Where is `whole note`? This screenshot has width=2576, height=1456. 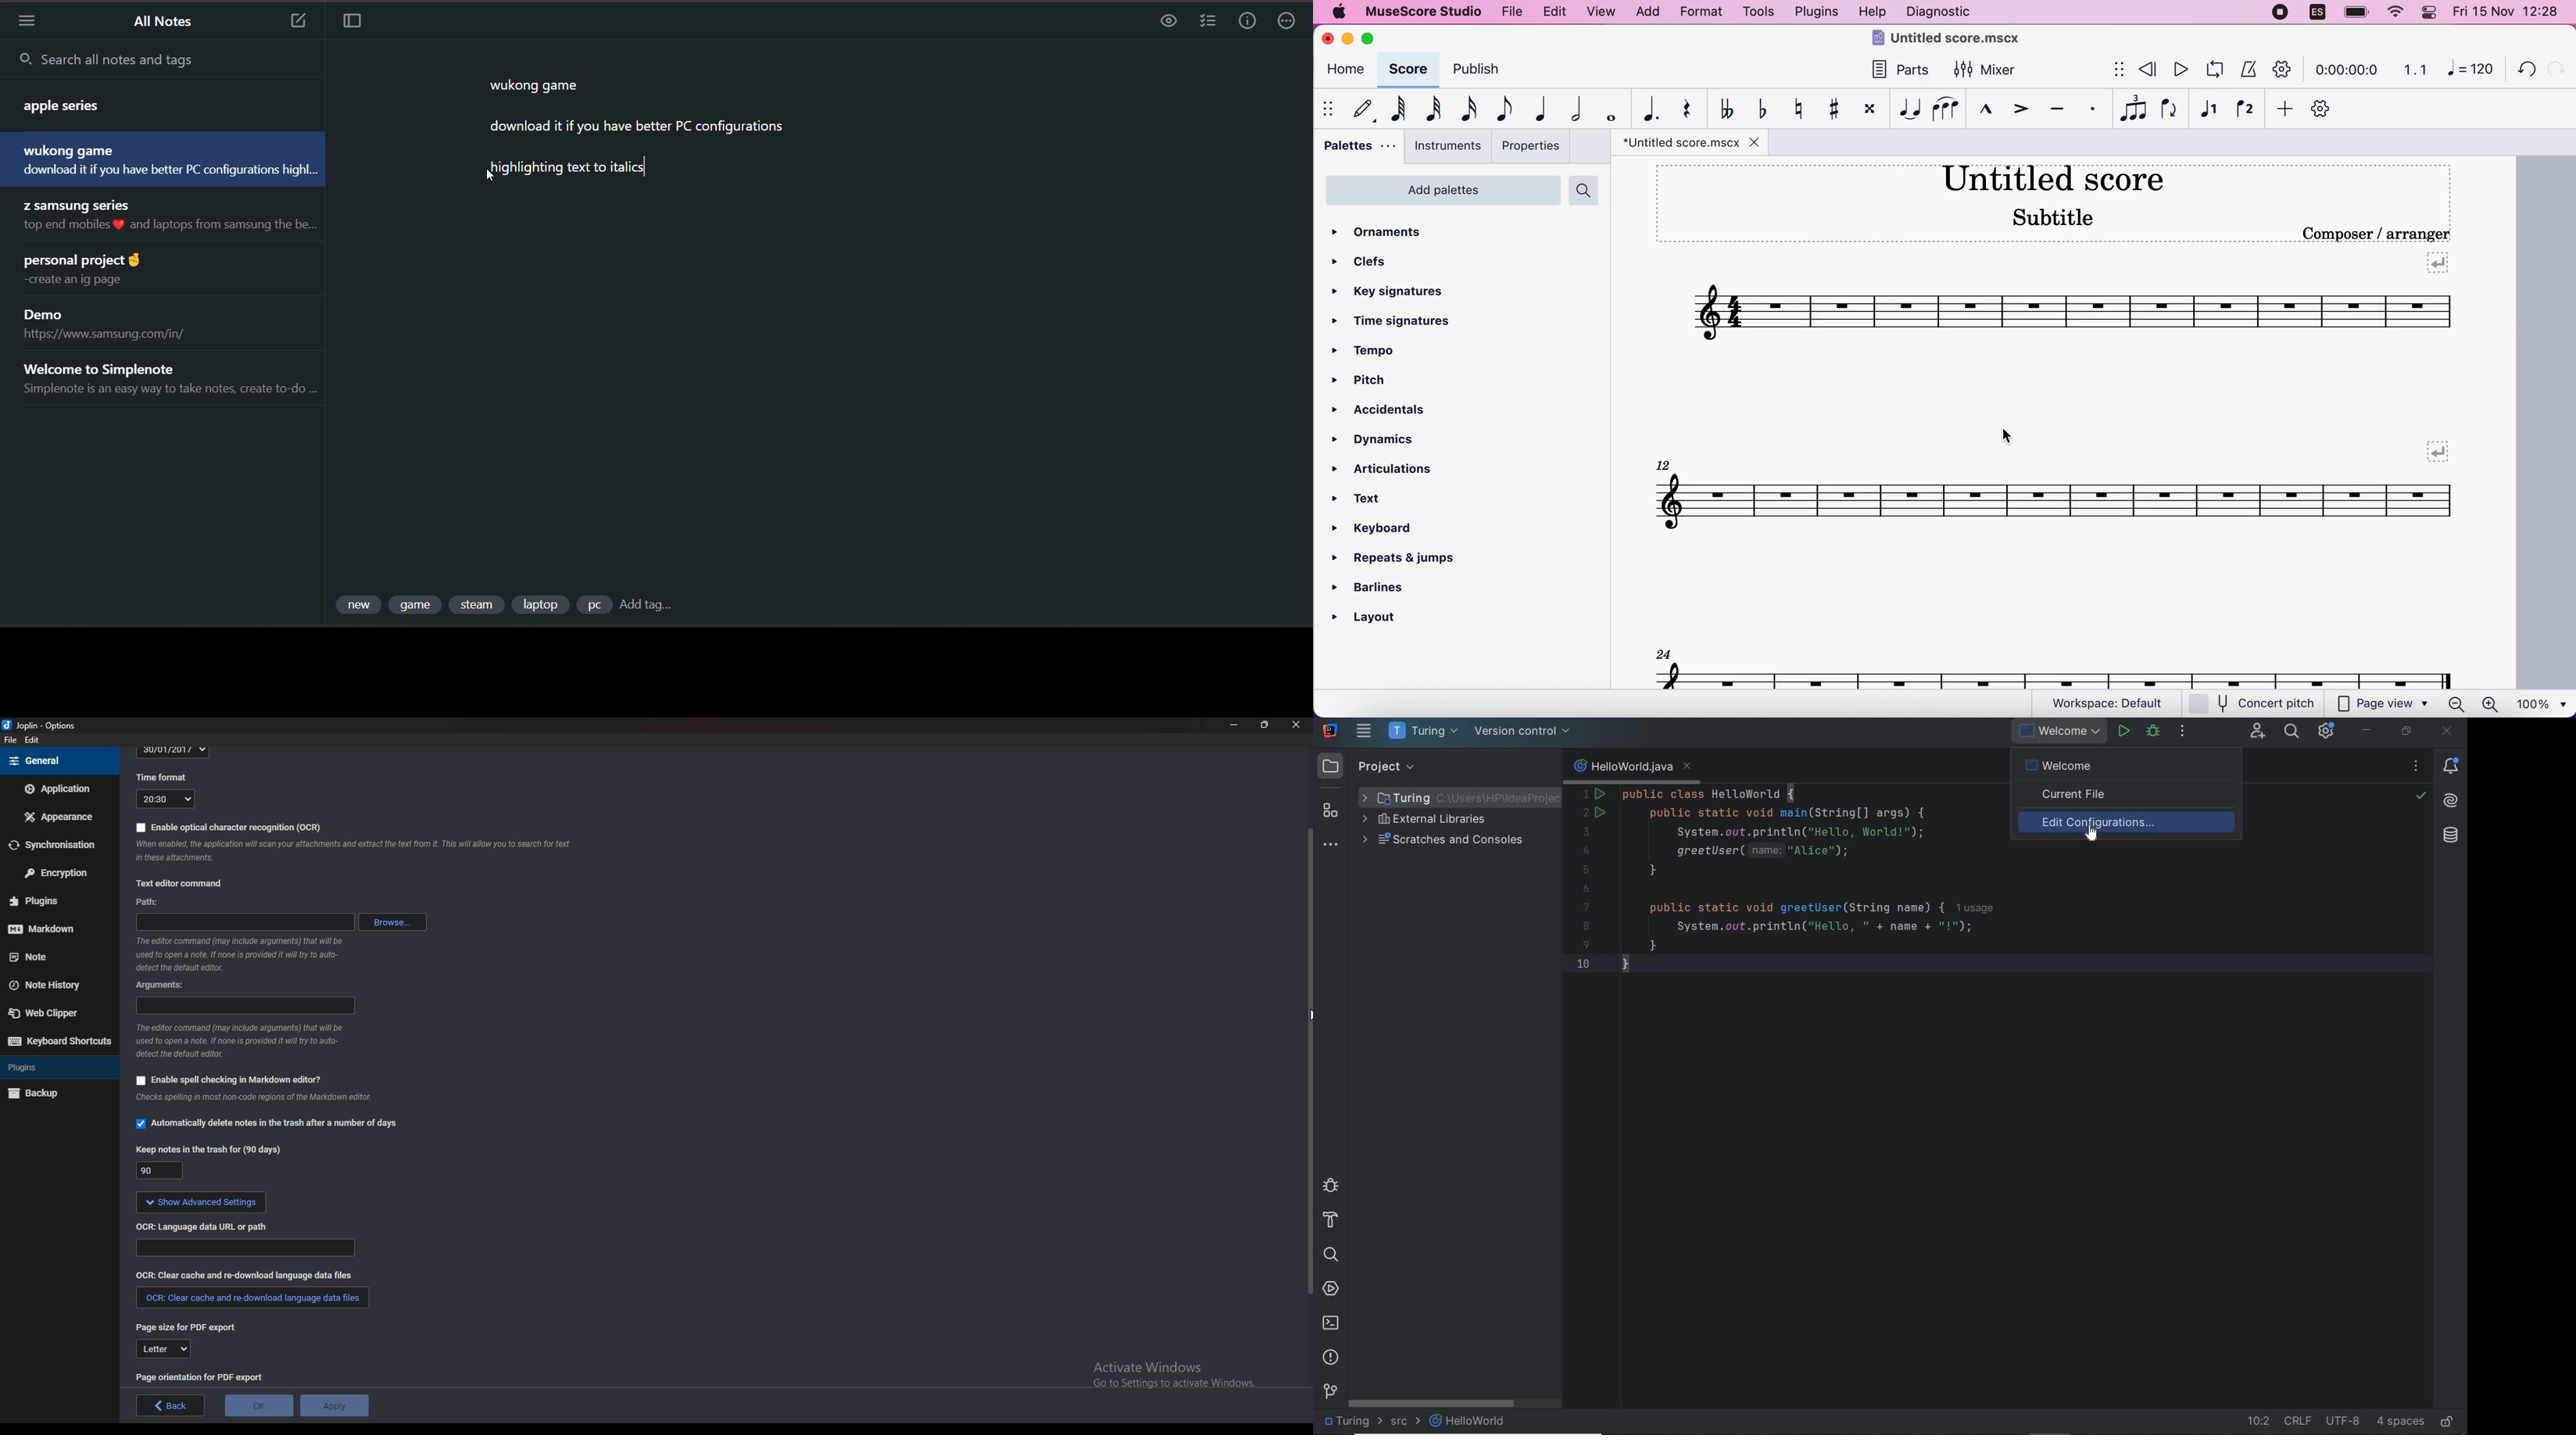 whole note is located at coordinates (1608, 110).